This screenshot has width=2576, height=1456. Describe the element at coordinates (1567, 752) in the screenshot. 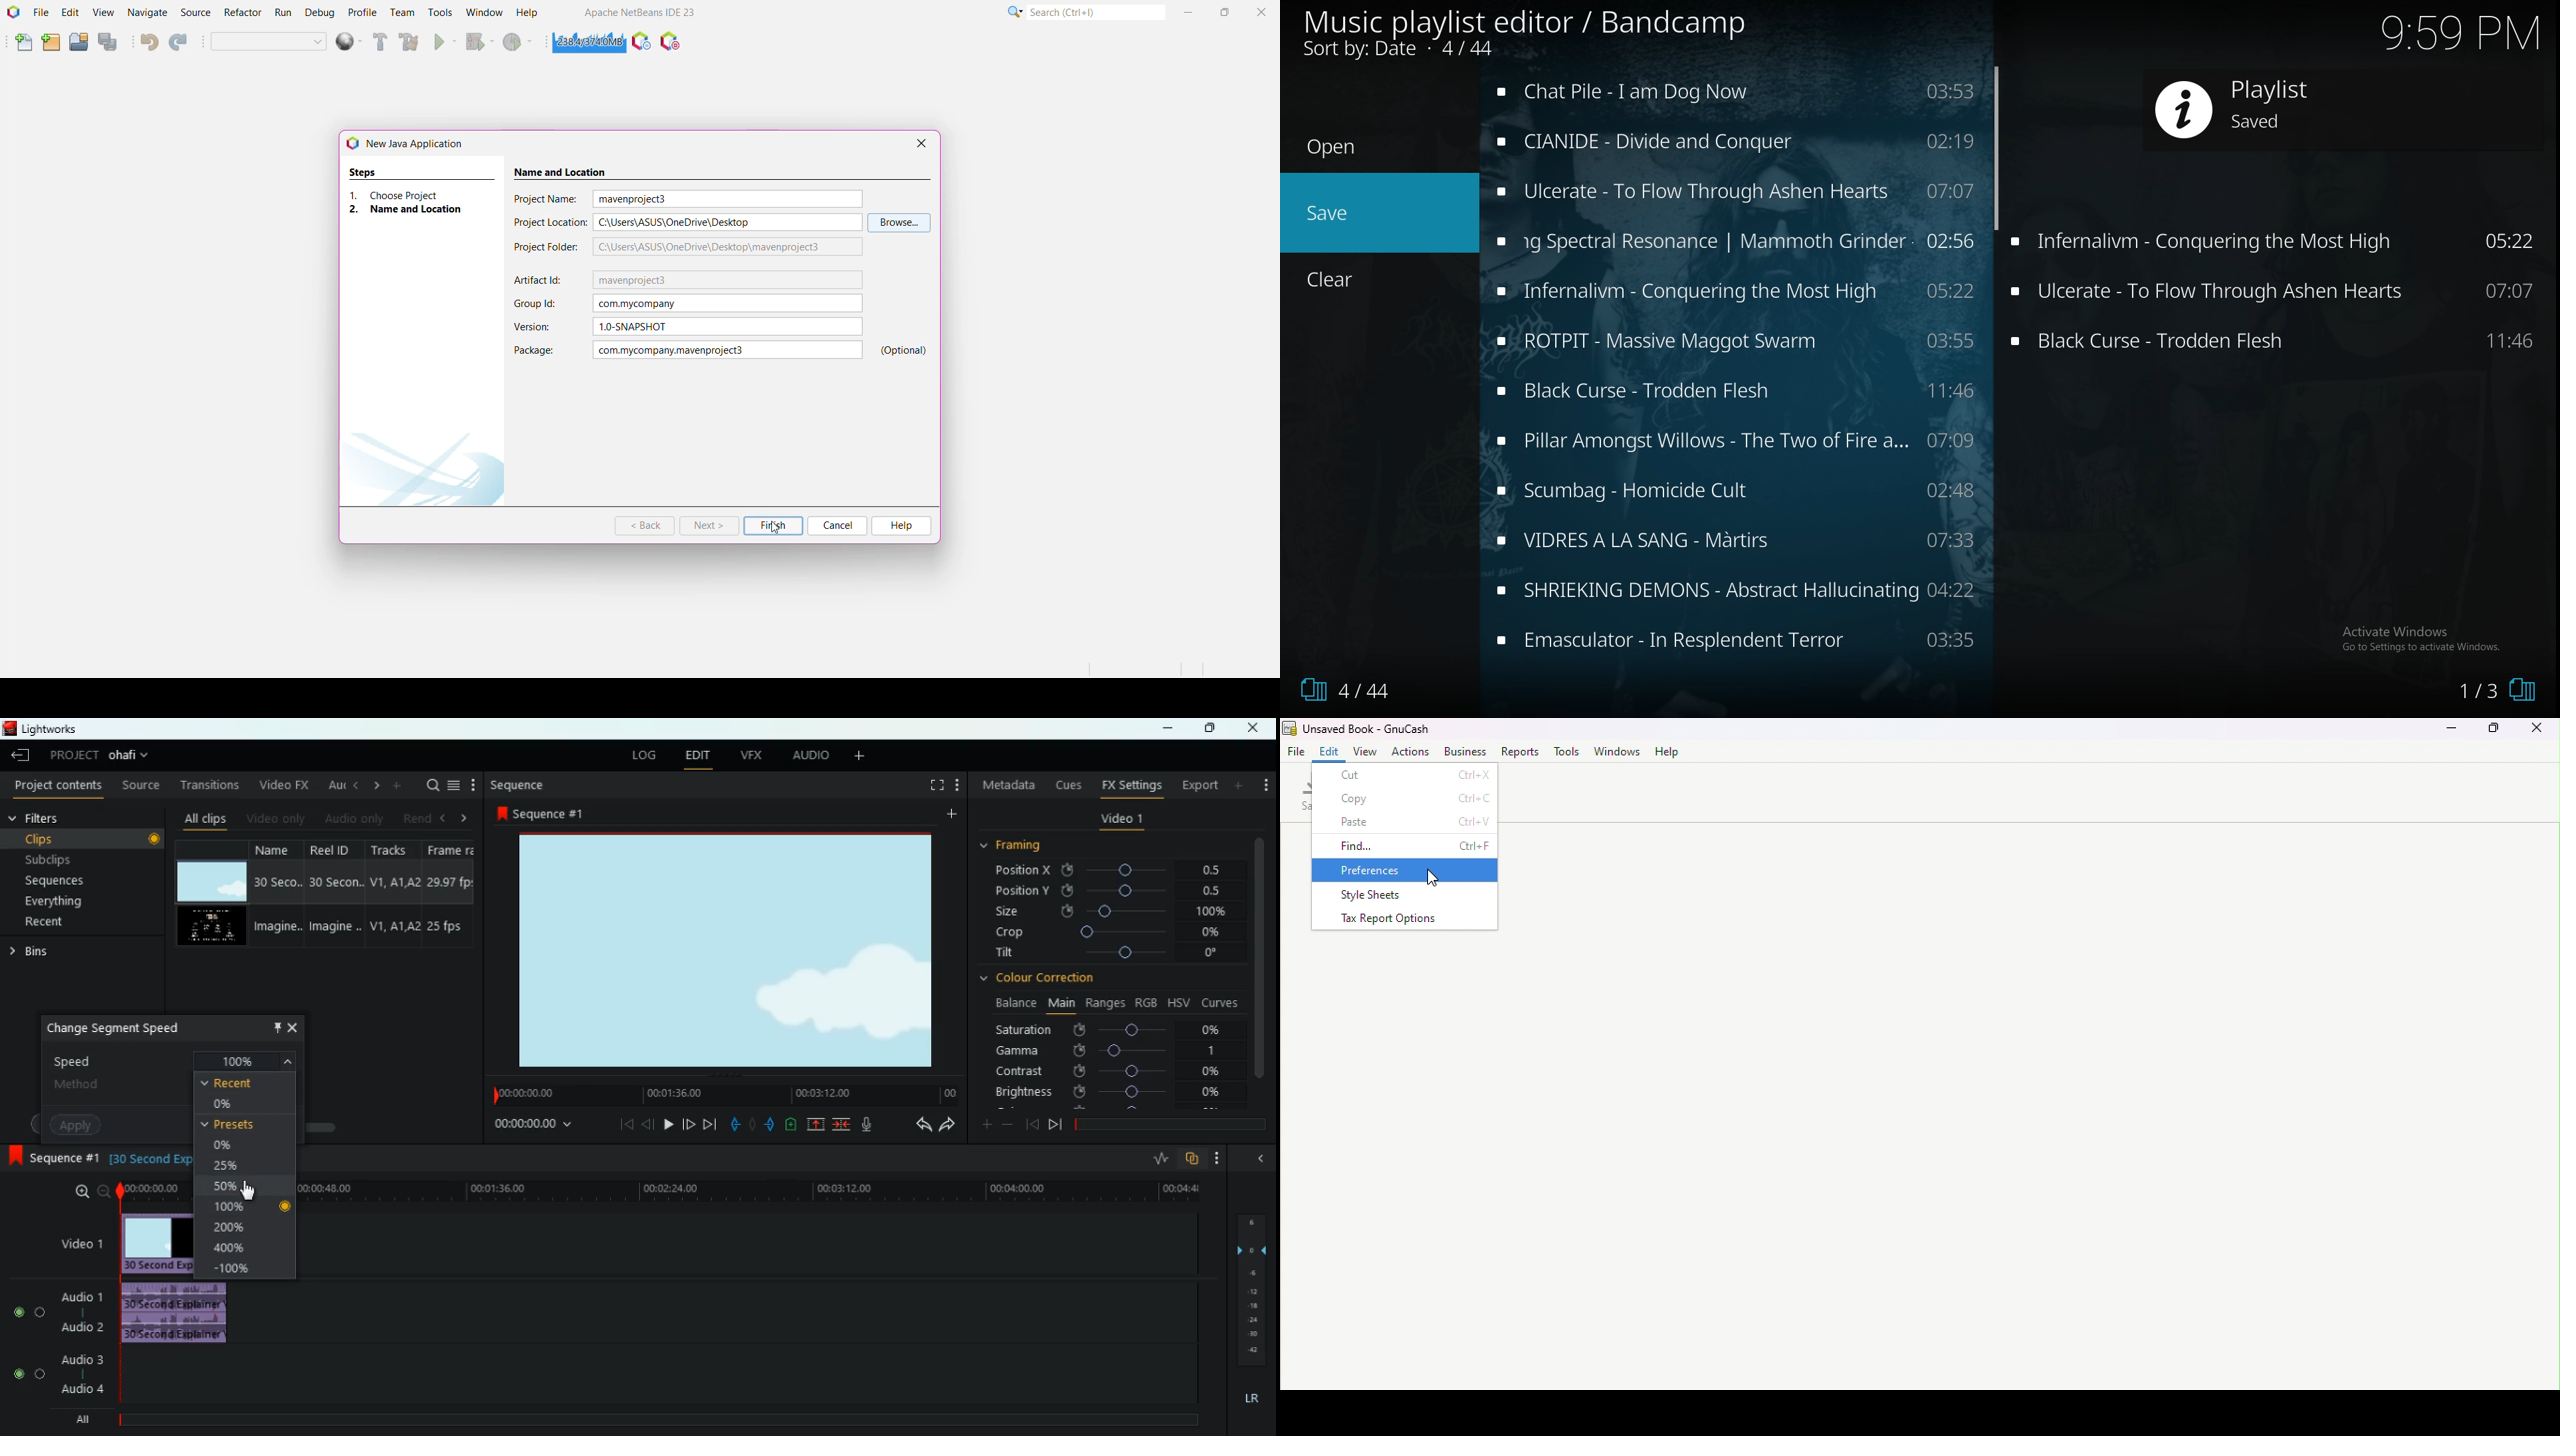

I see `Tools` at that location.